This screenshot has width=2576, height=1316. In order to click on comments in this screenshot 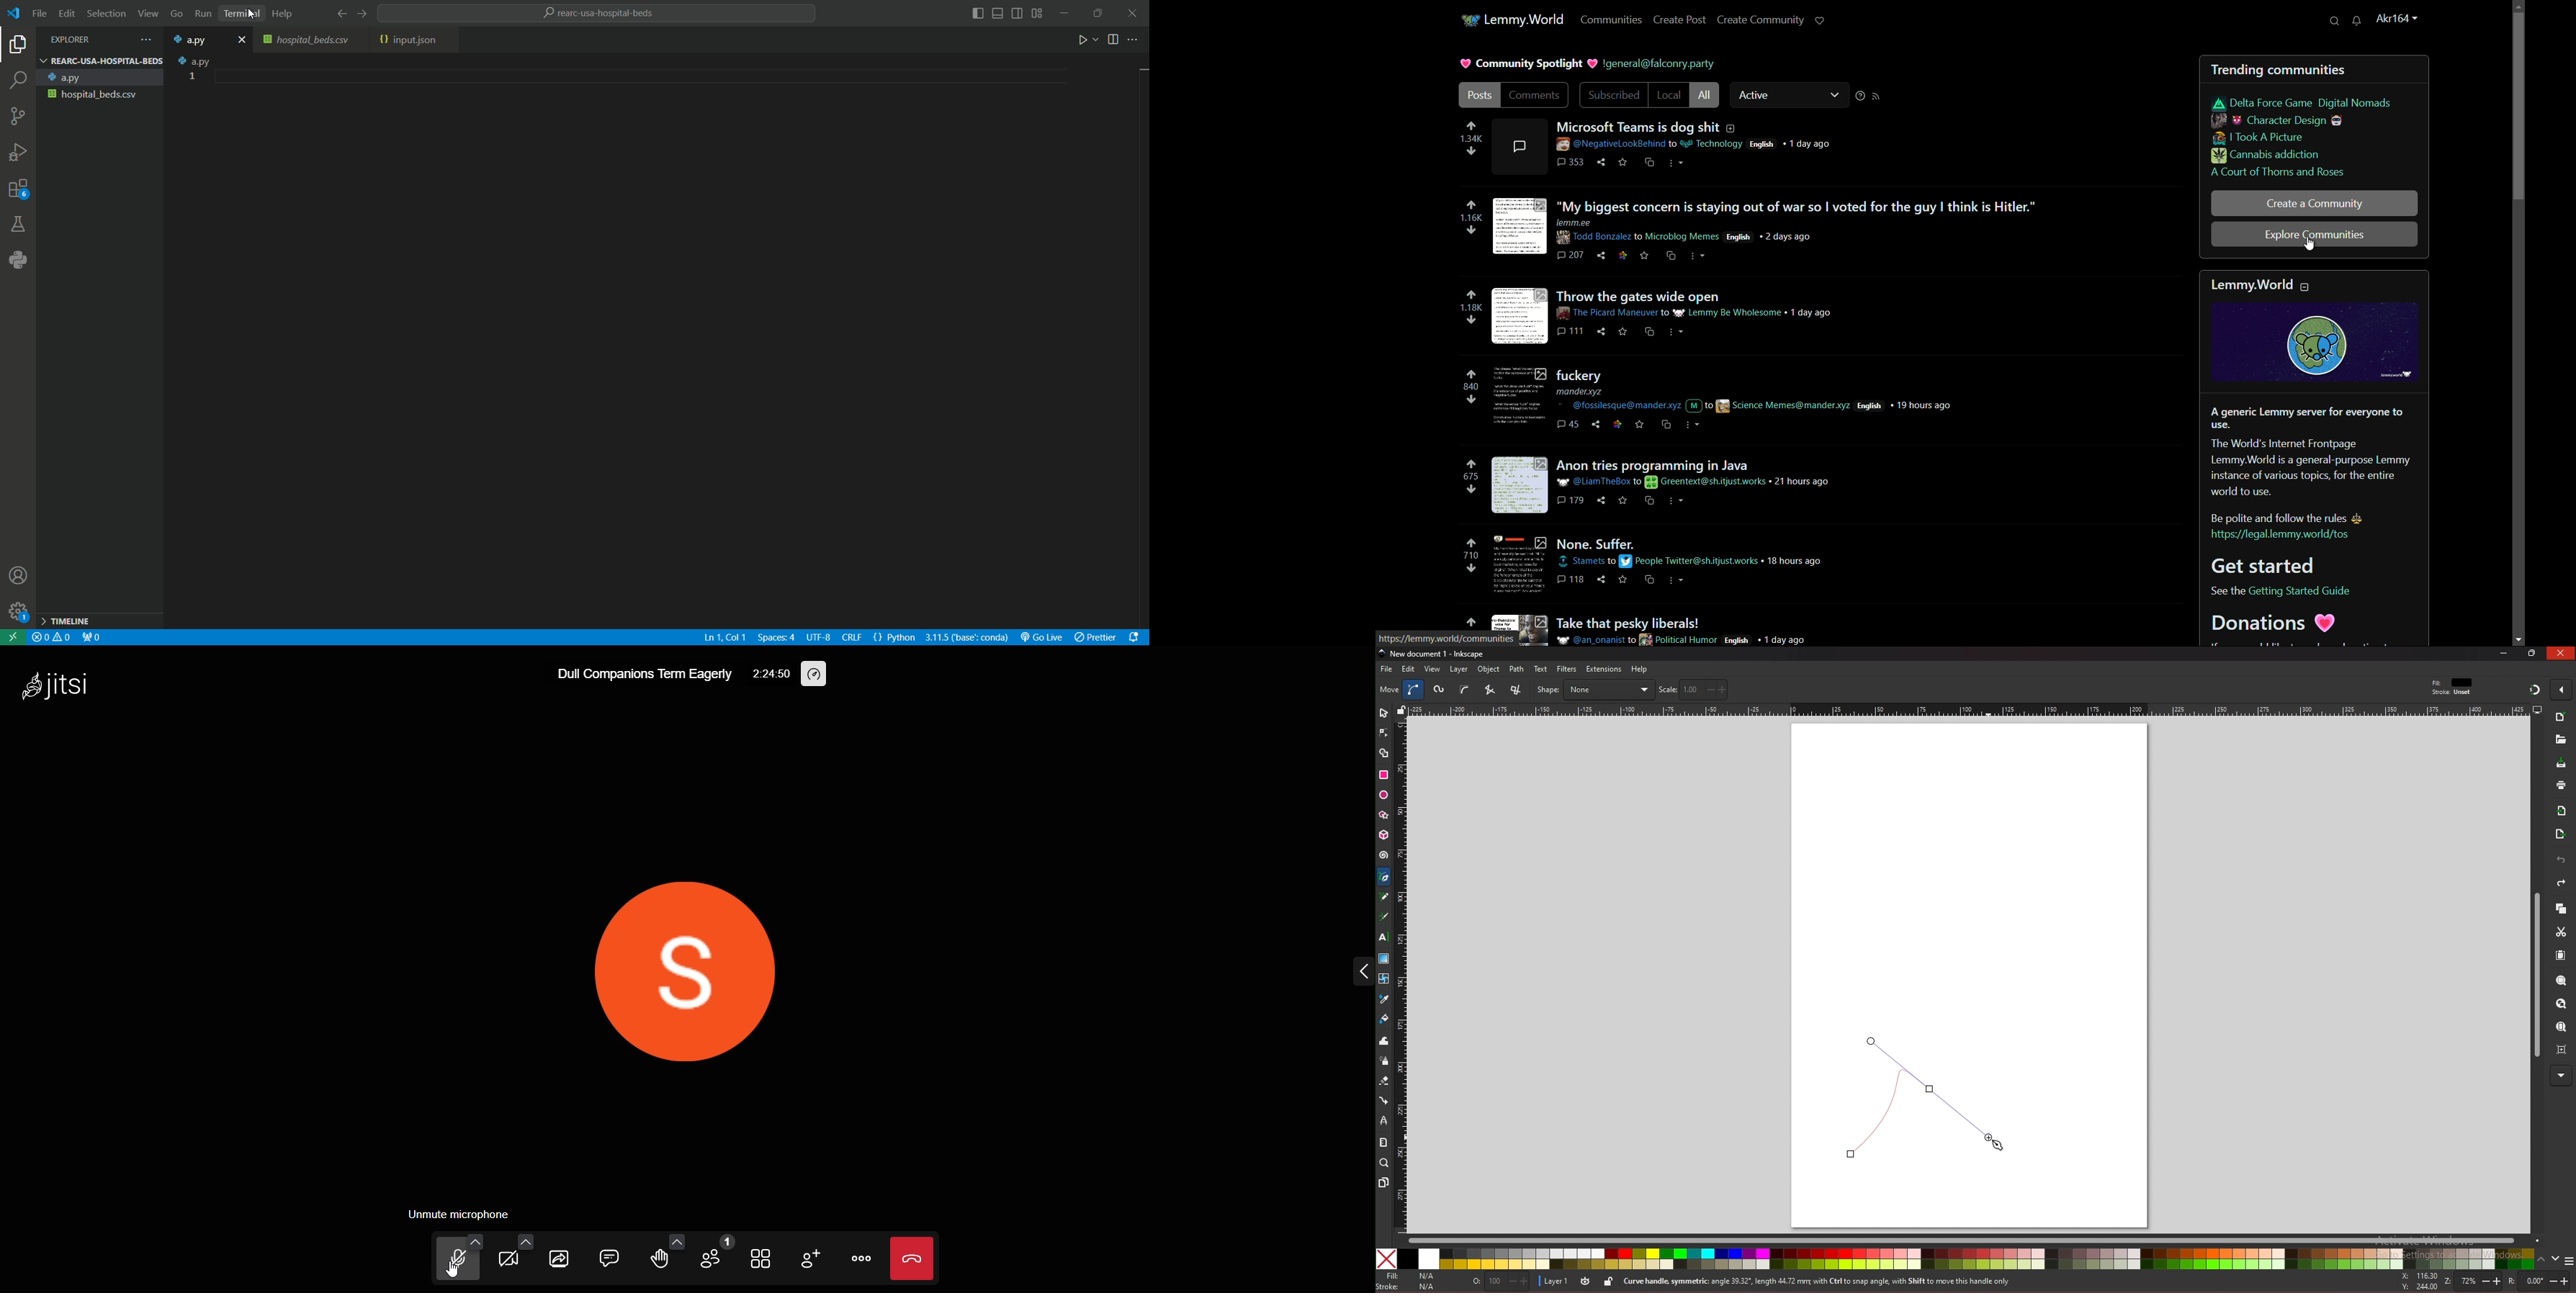, I will do `click(1571, 579)`.